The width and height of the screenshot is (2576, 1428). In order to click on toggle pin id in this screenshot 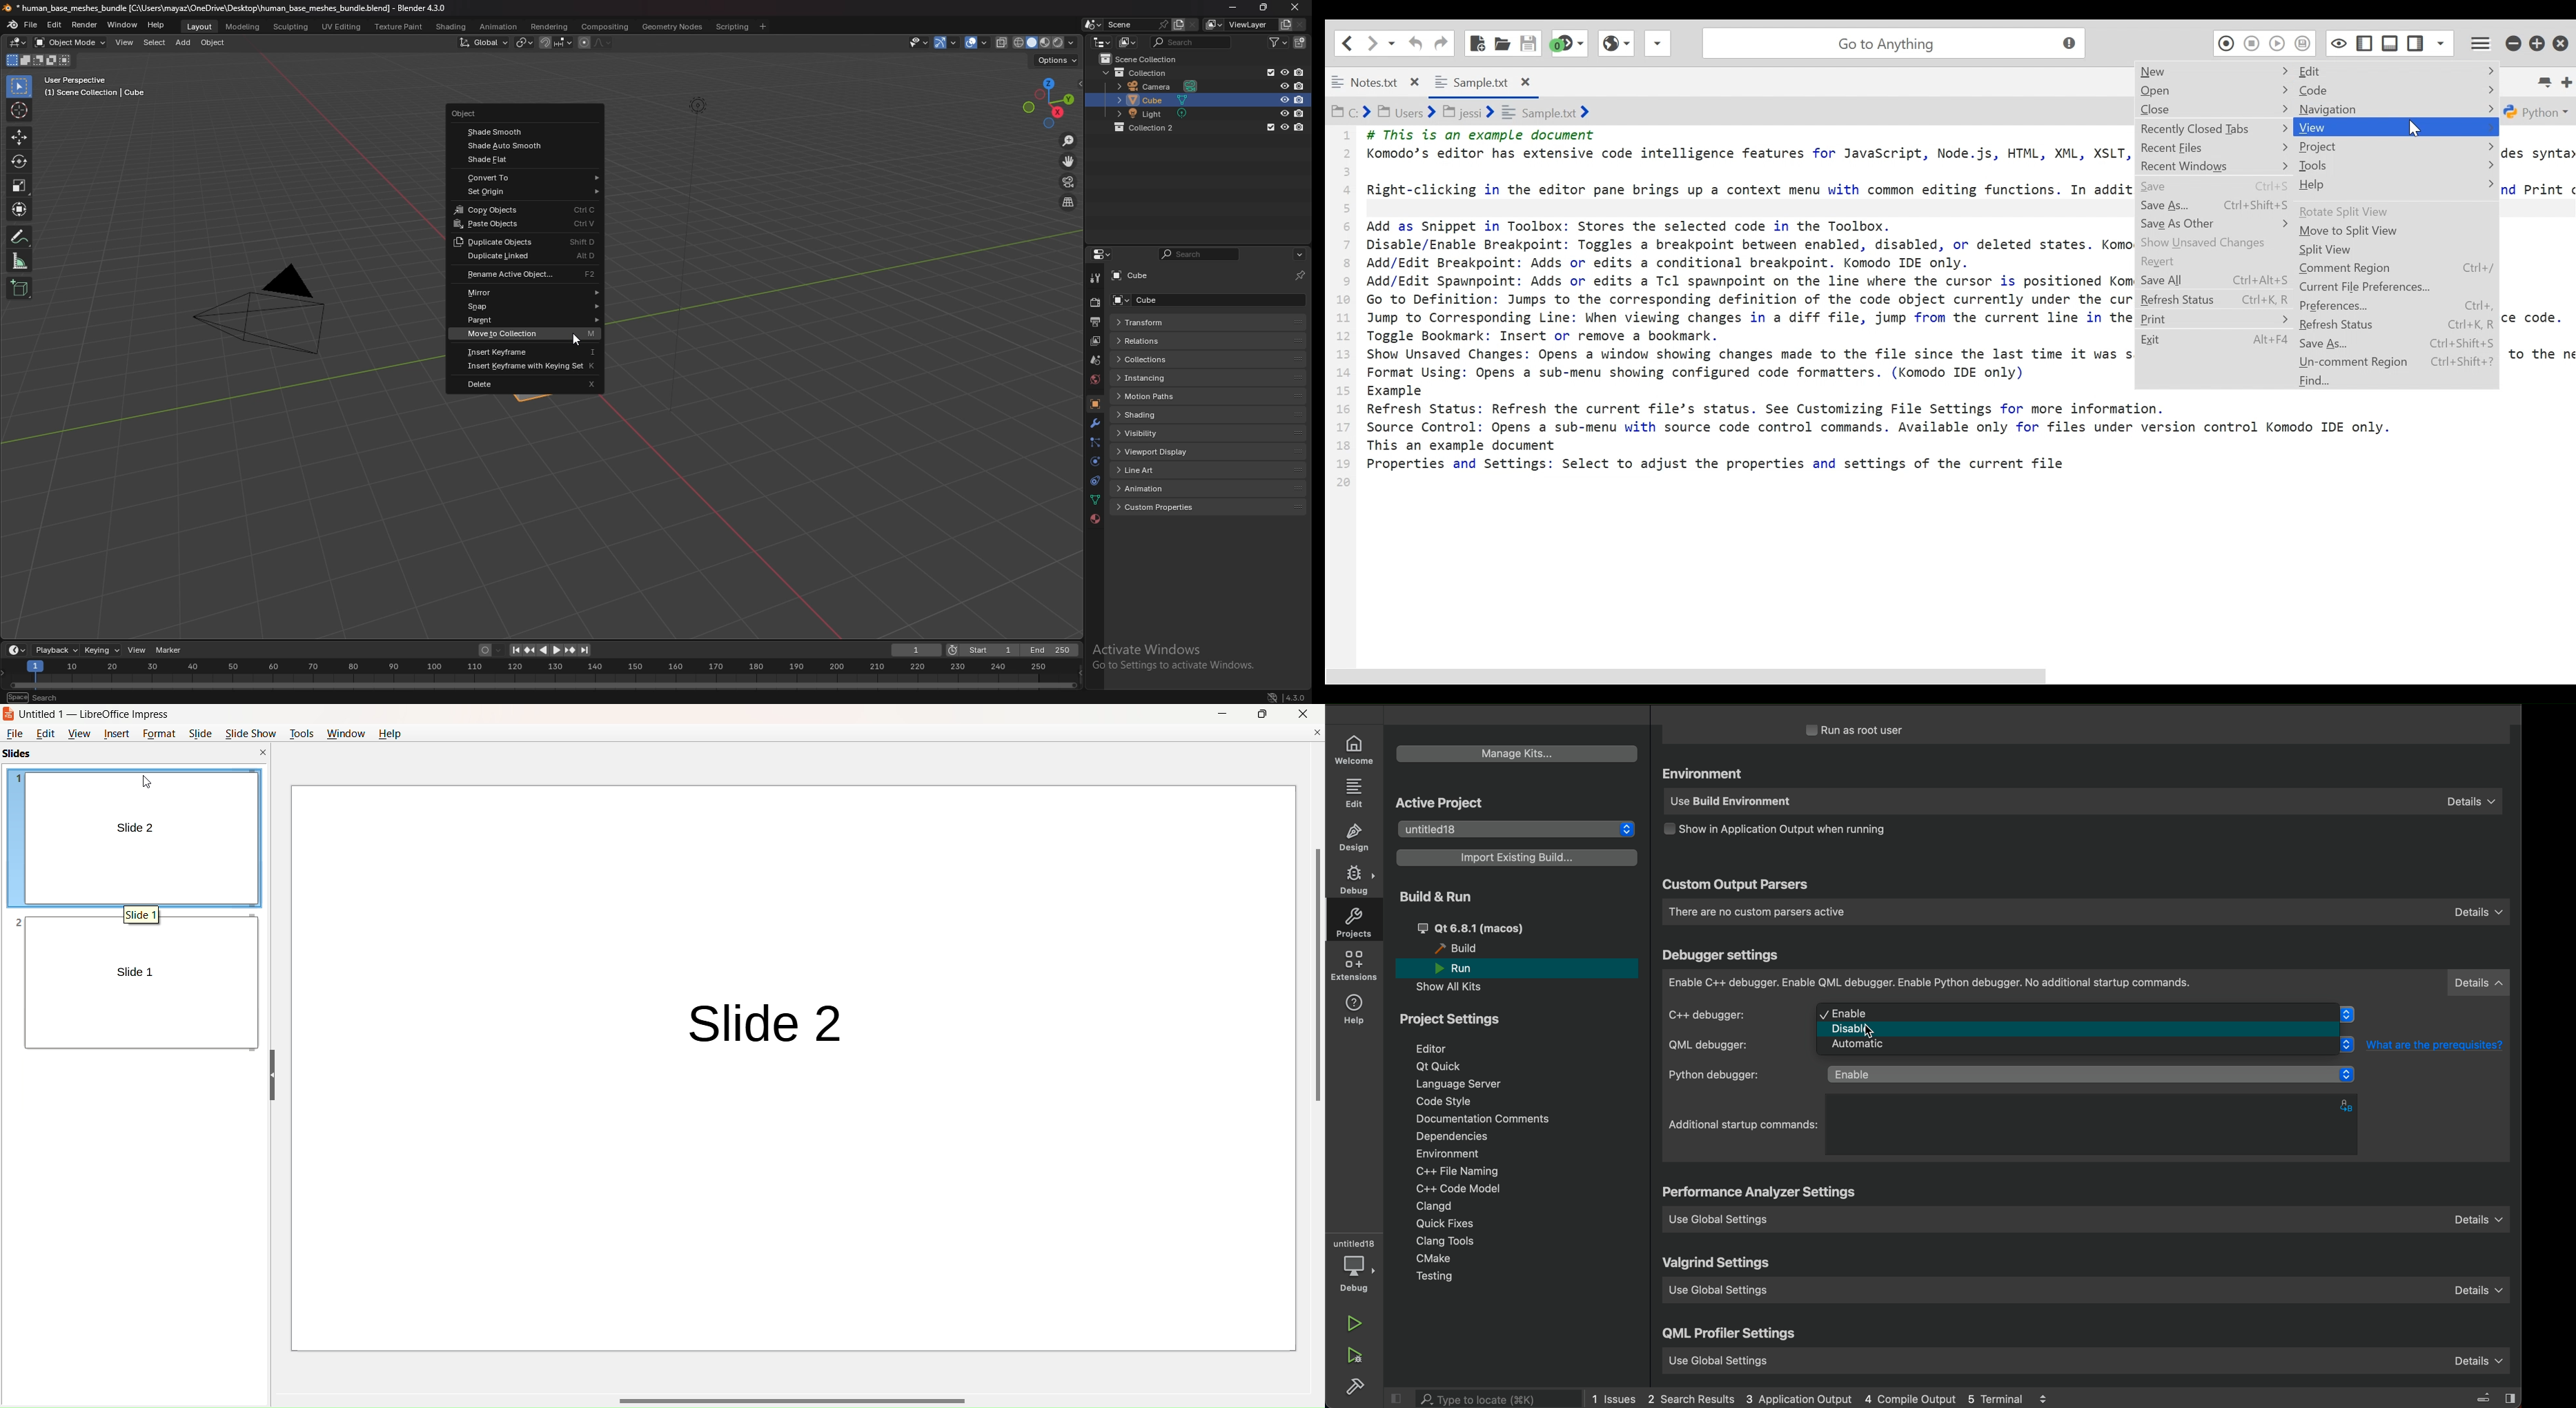, I will do `click(1300, 275)`.